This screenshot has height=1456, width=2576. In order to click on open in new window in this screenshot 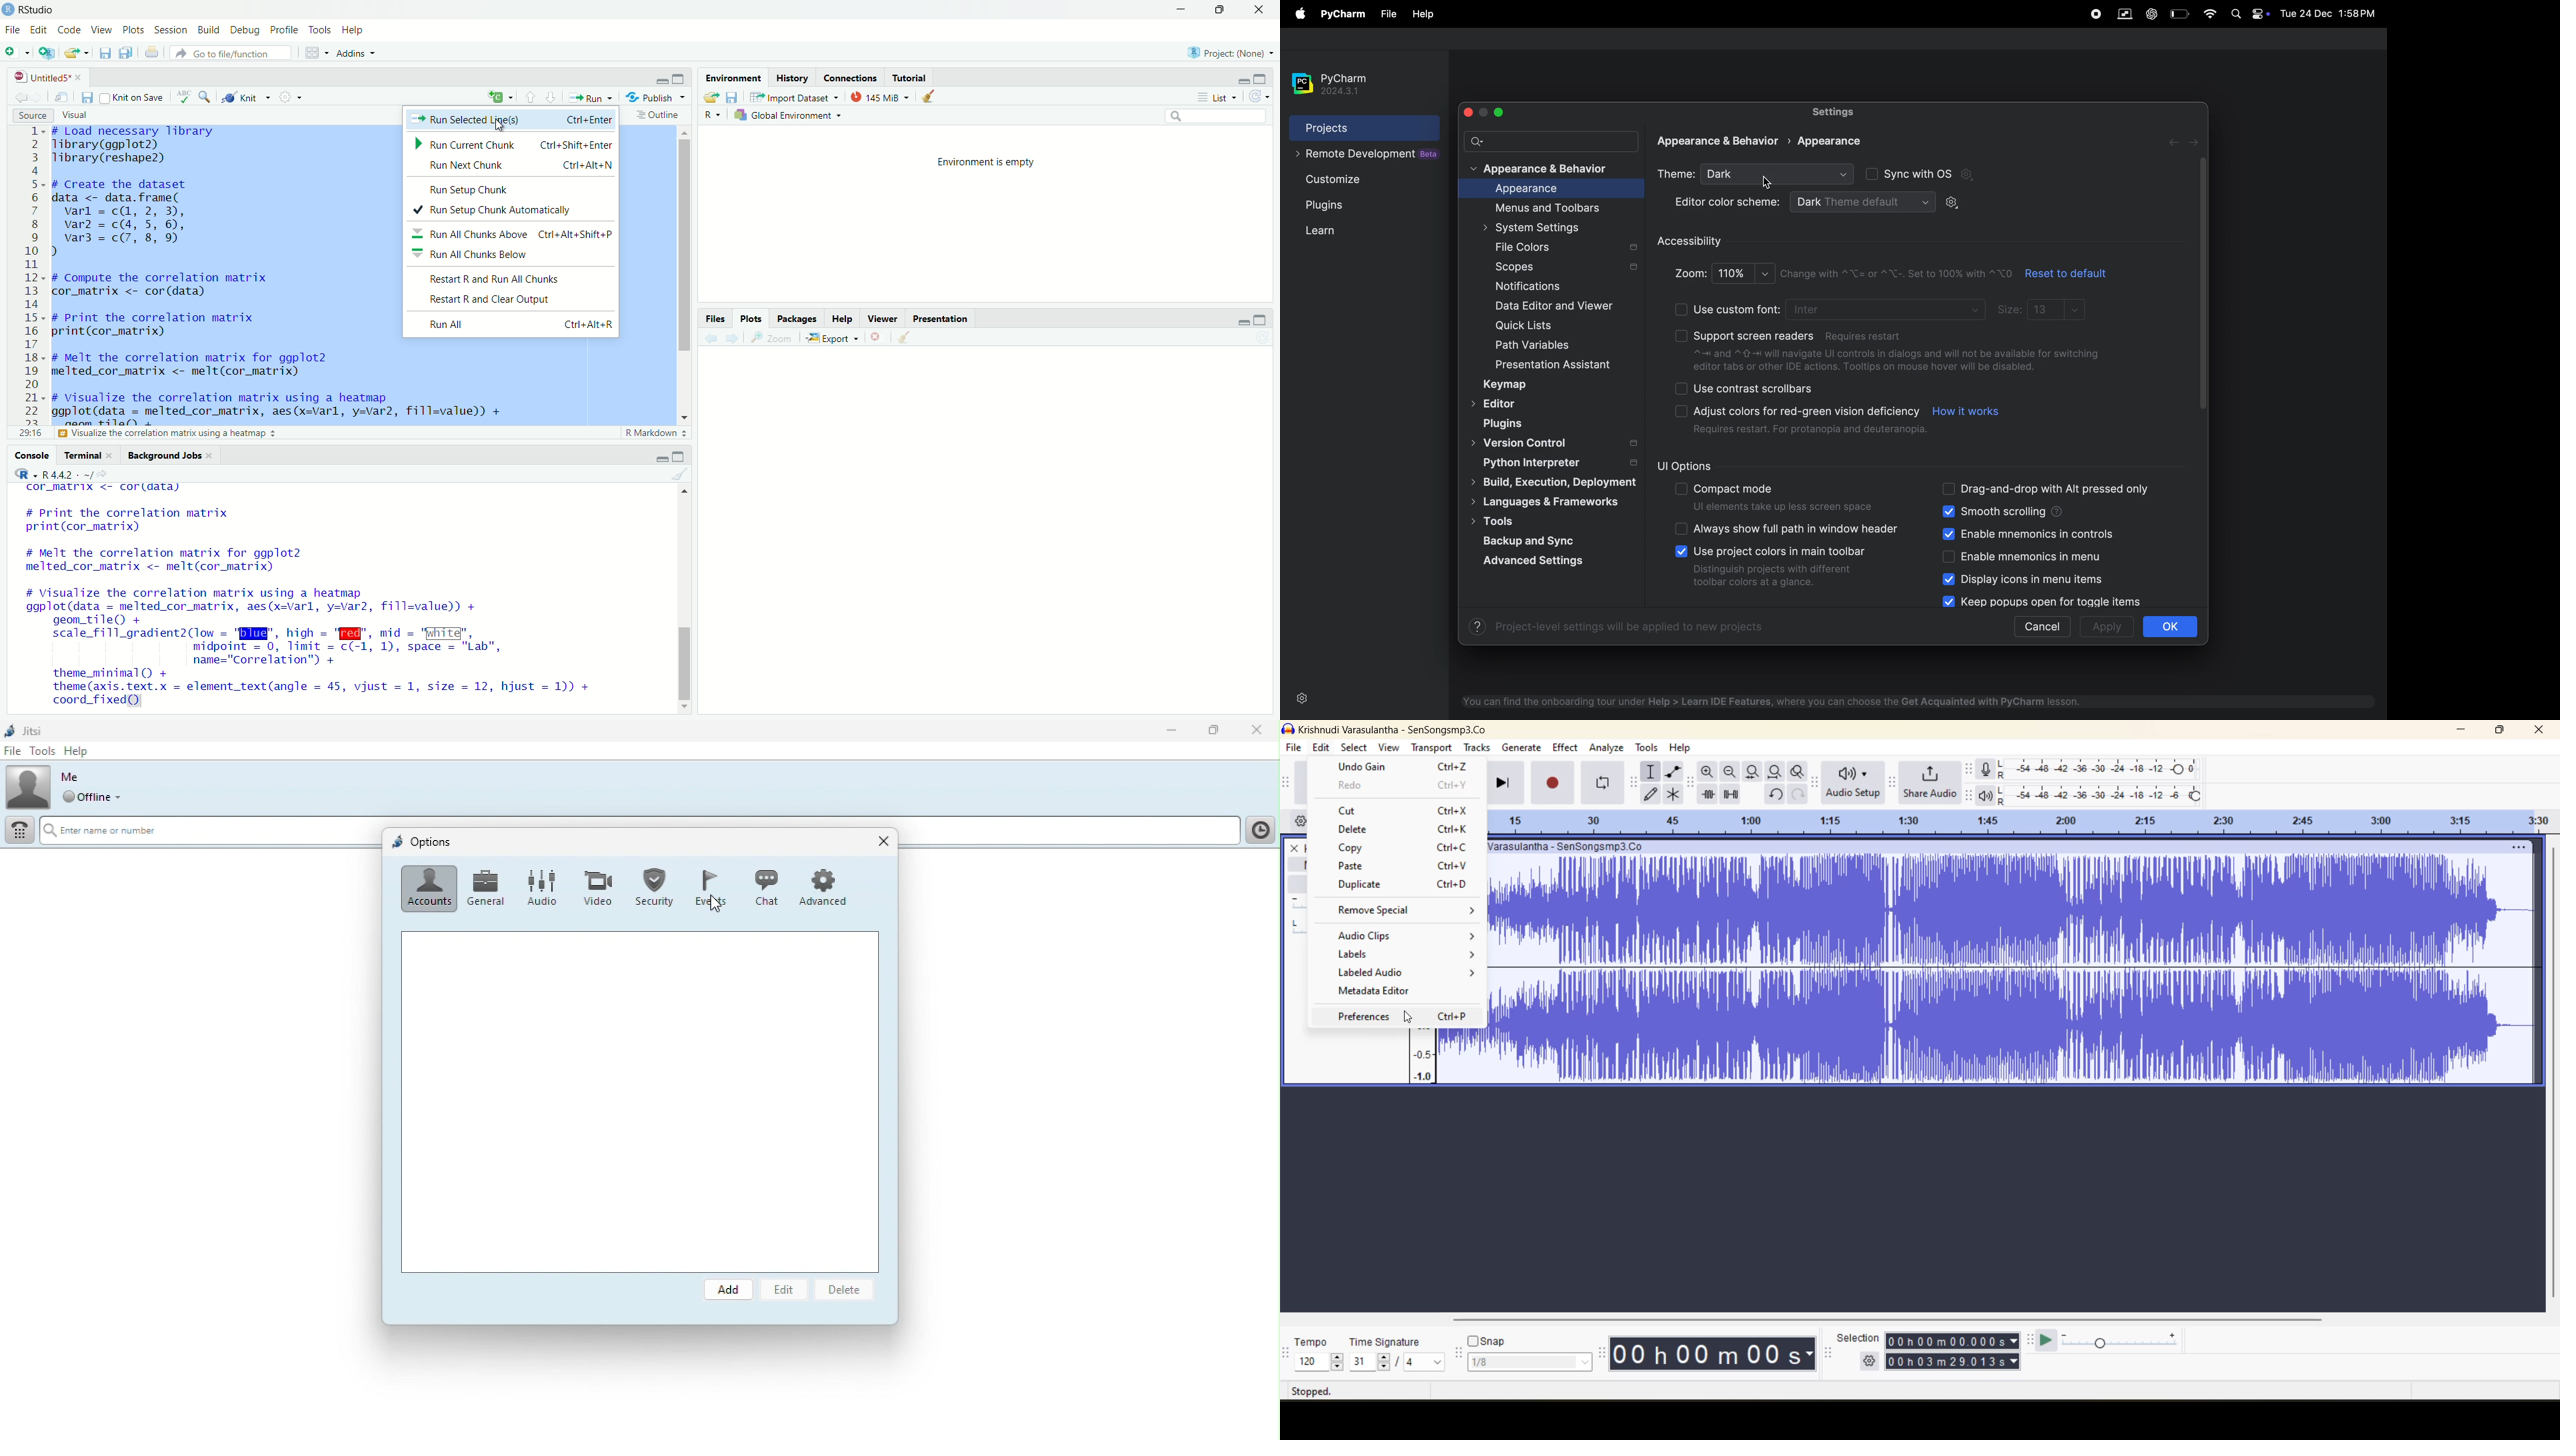, I will do `click(65, 98)`.